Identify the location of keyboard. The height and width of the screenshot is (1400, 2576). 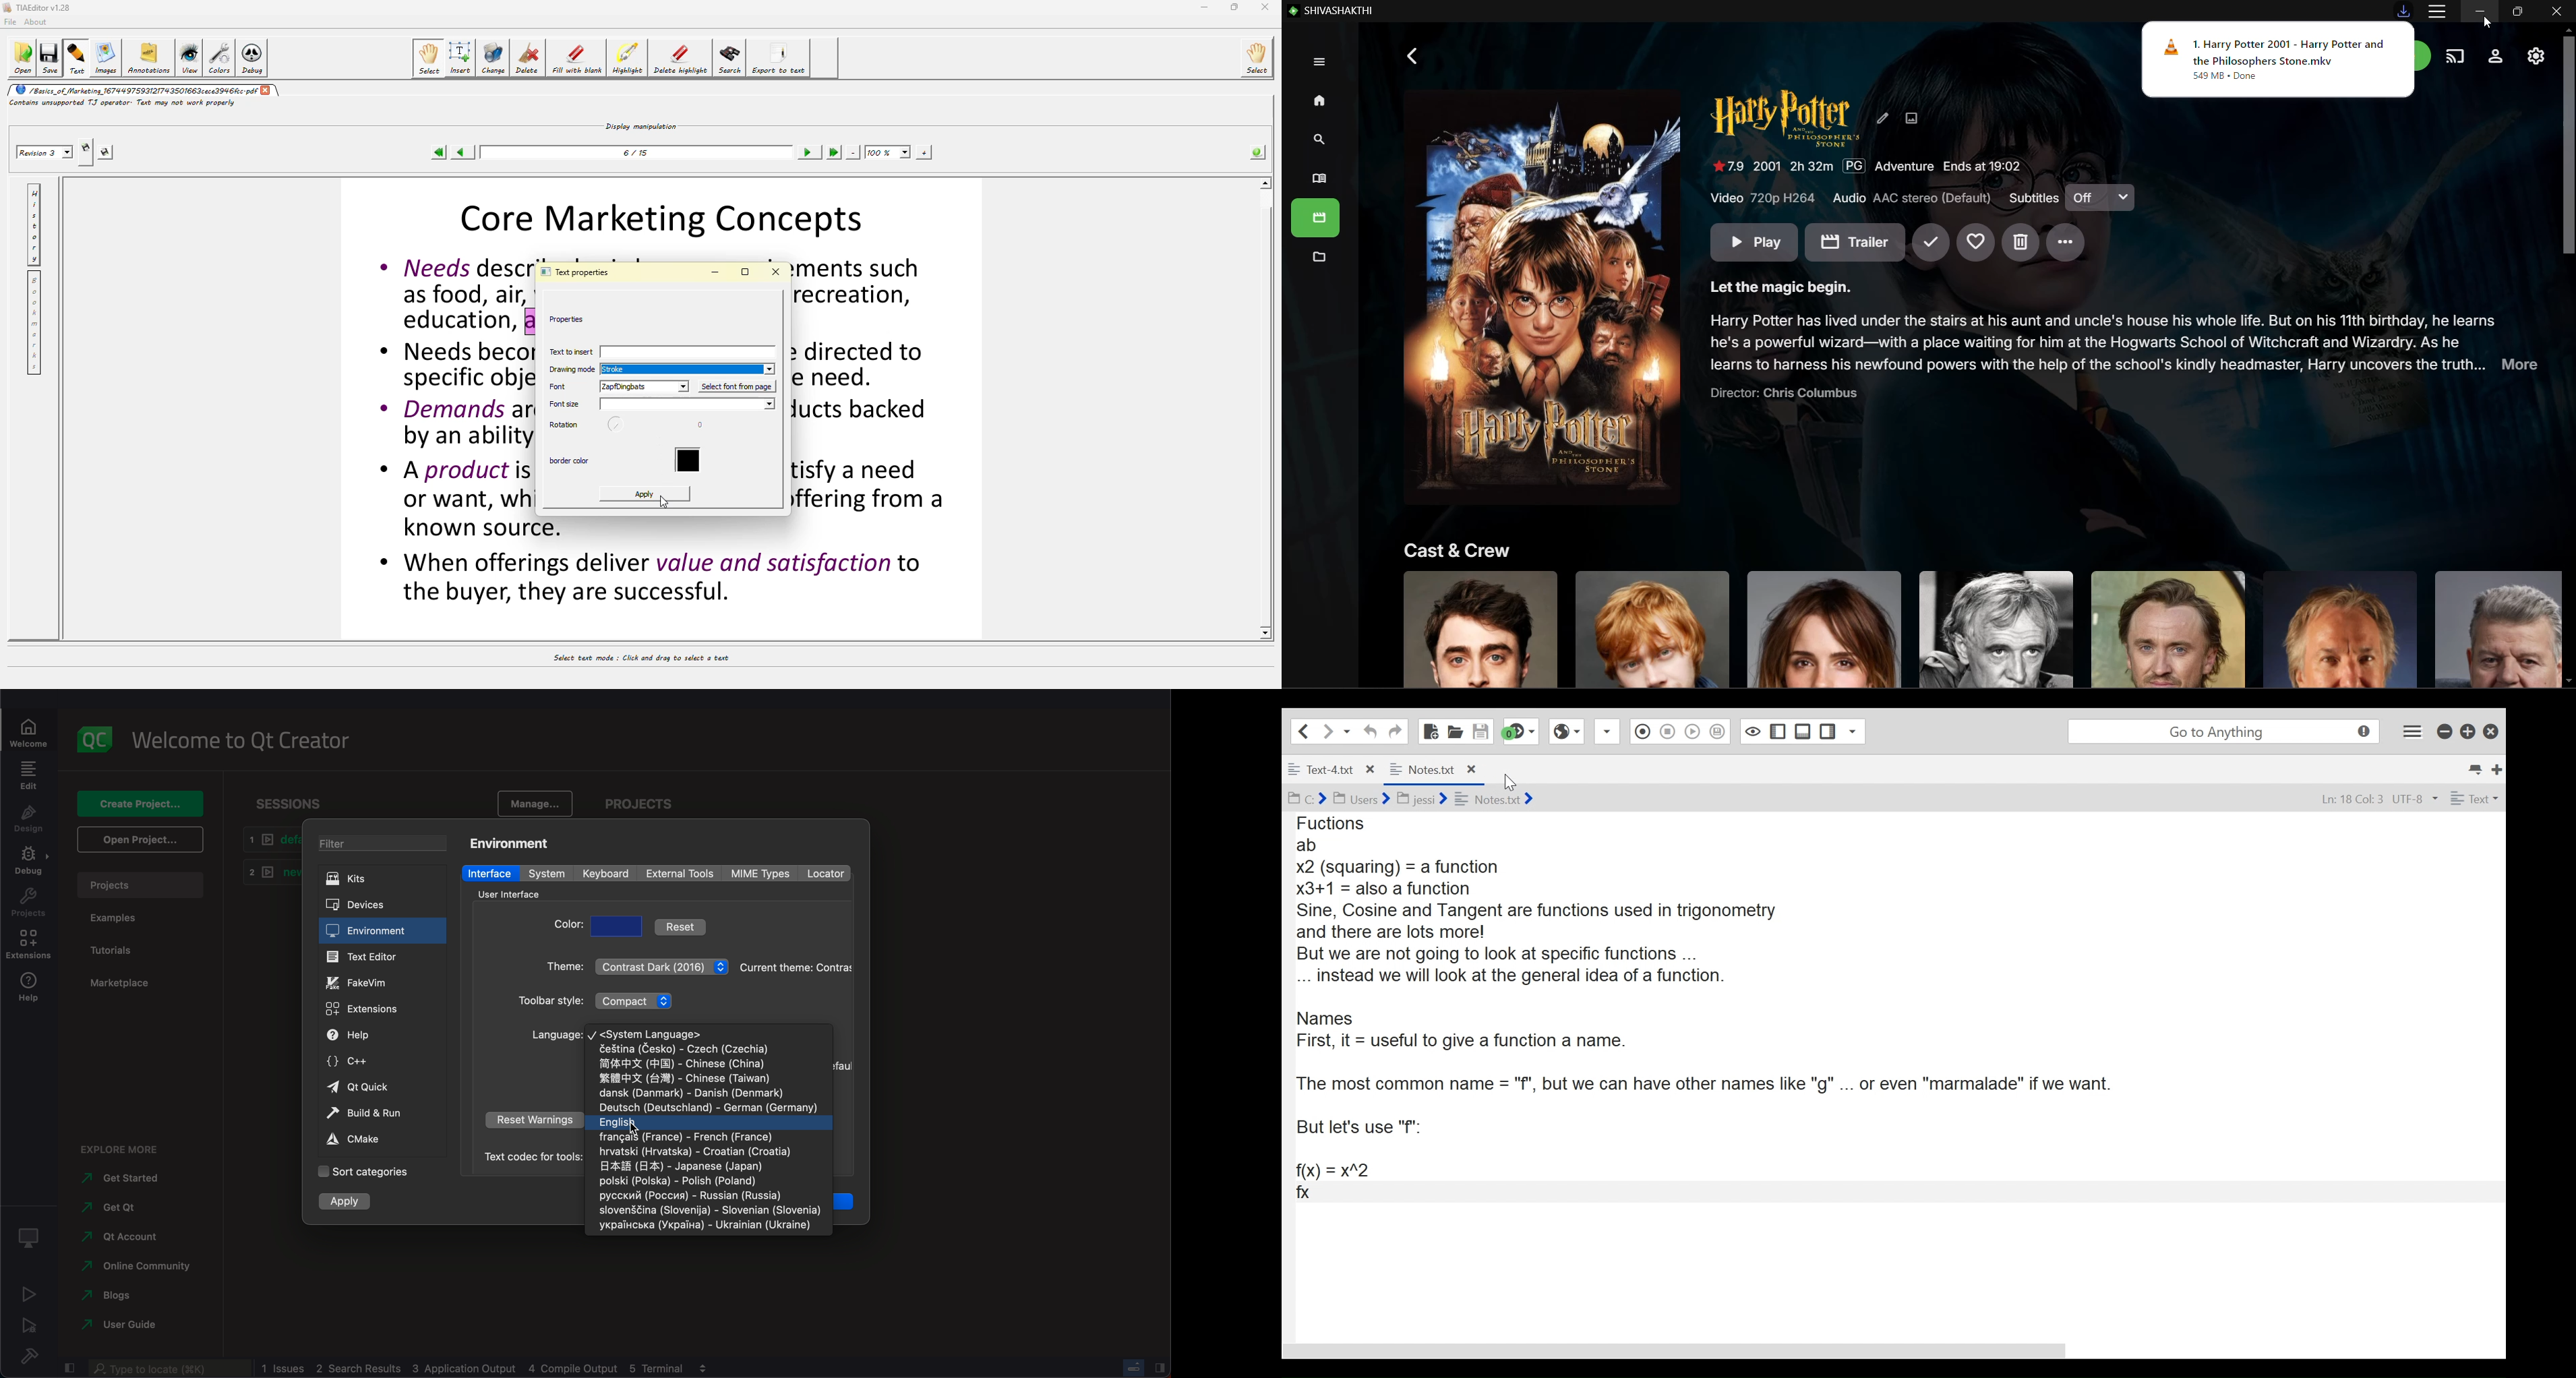
(608, 874).